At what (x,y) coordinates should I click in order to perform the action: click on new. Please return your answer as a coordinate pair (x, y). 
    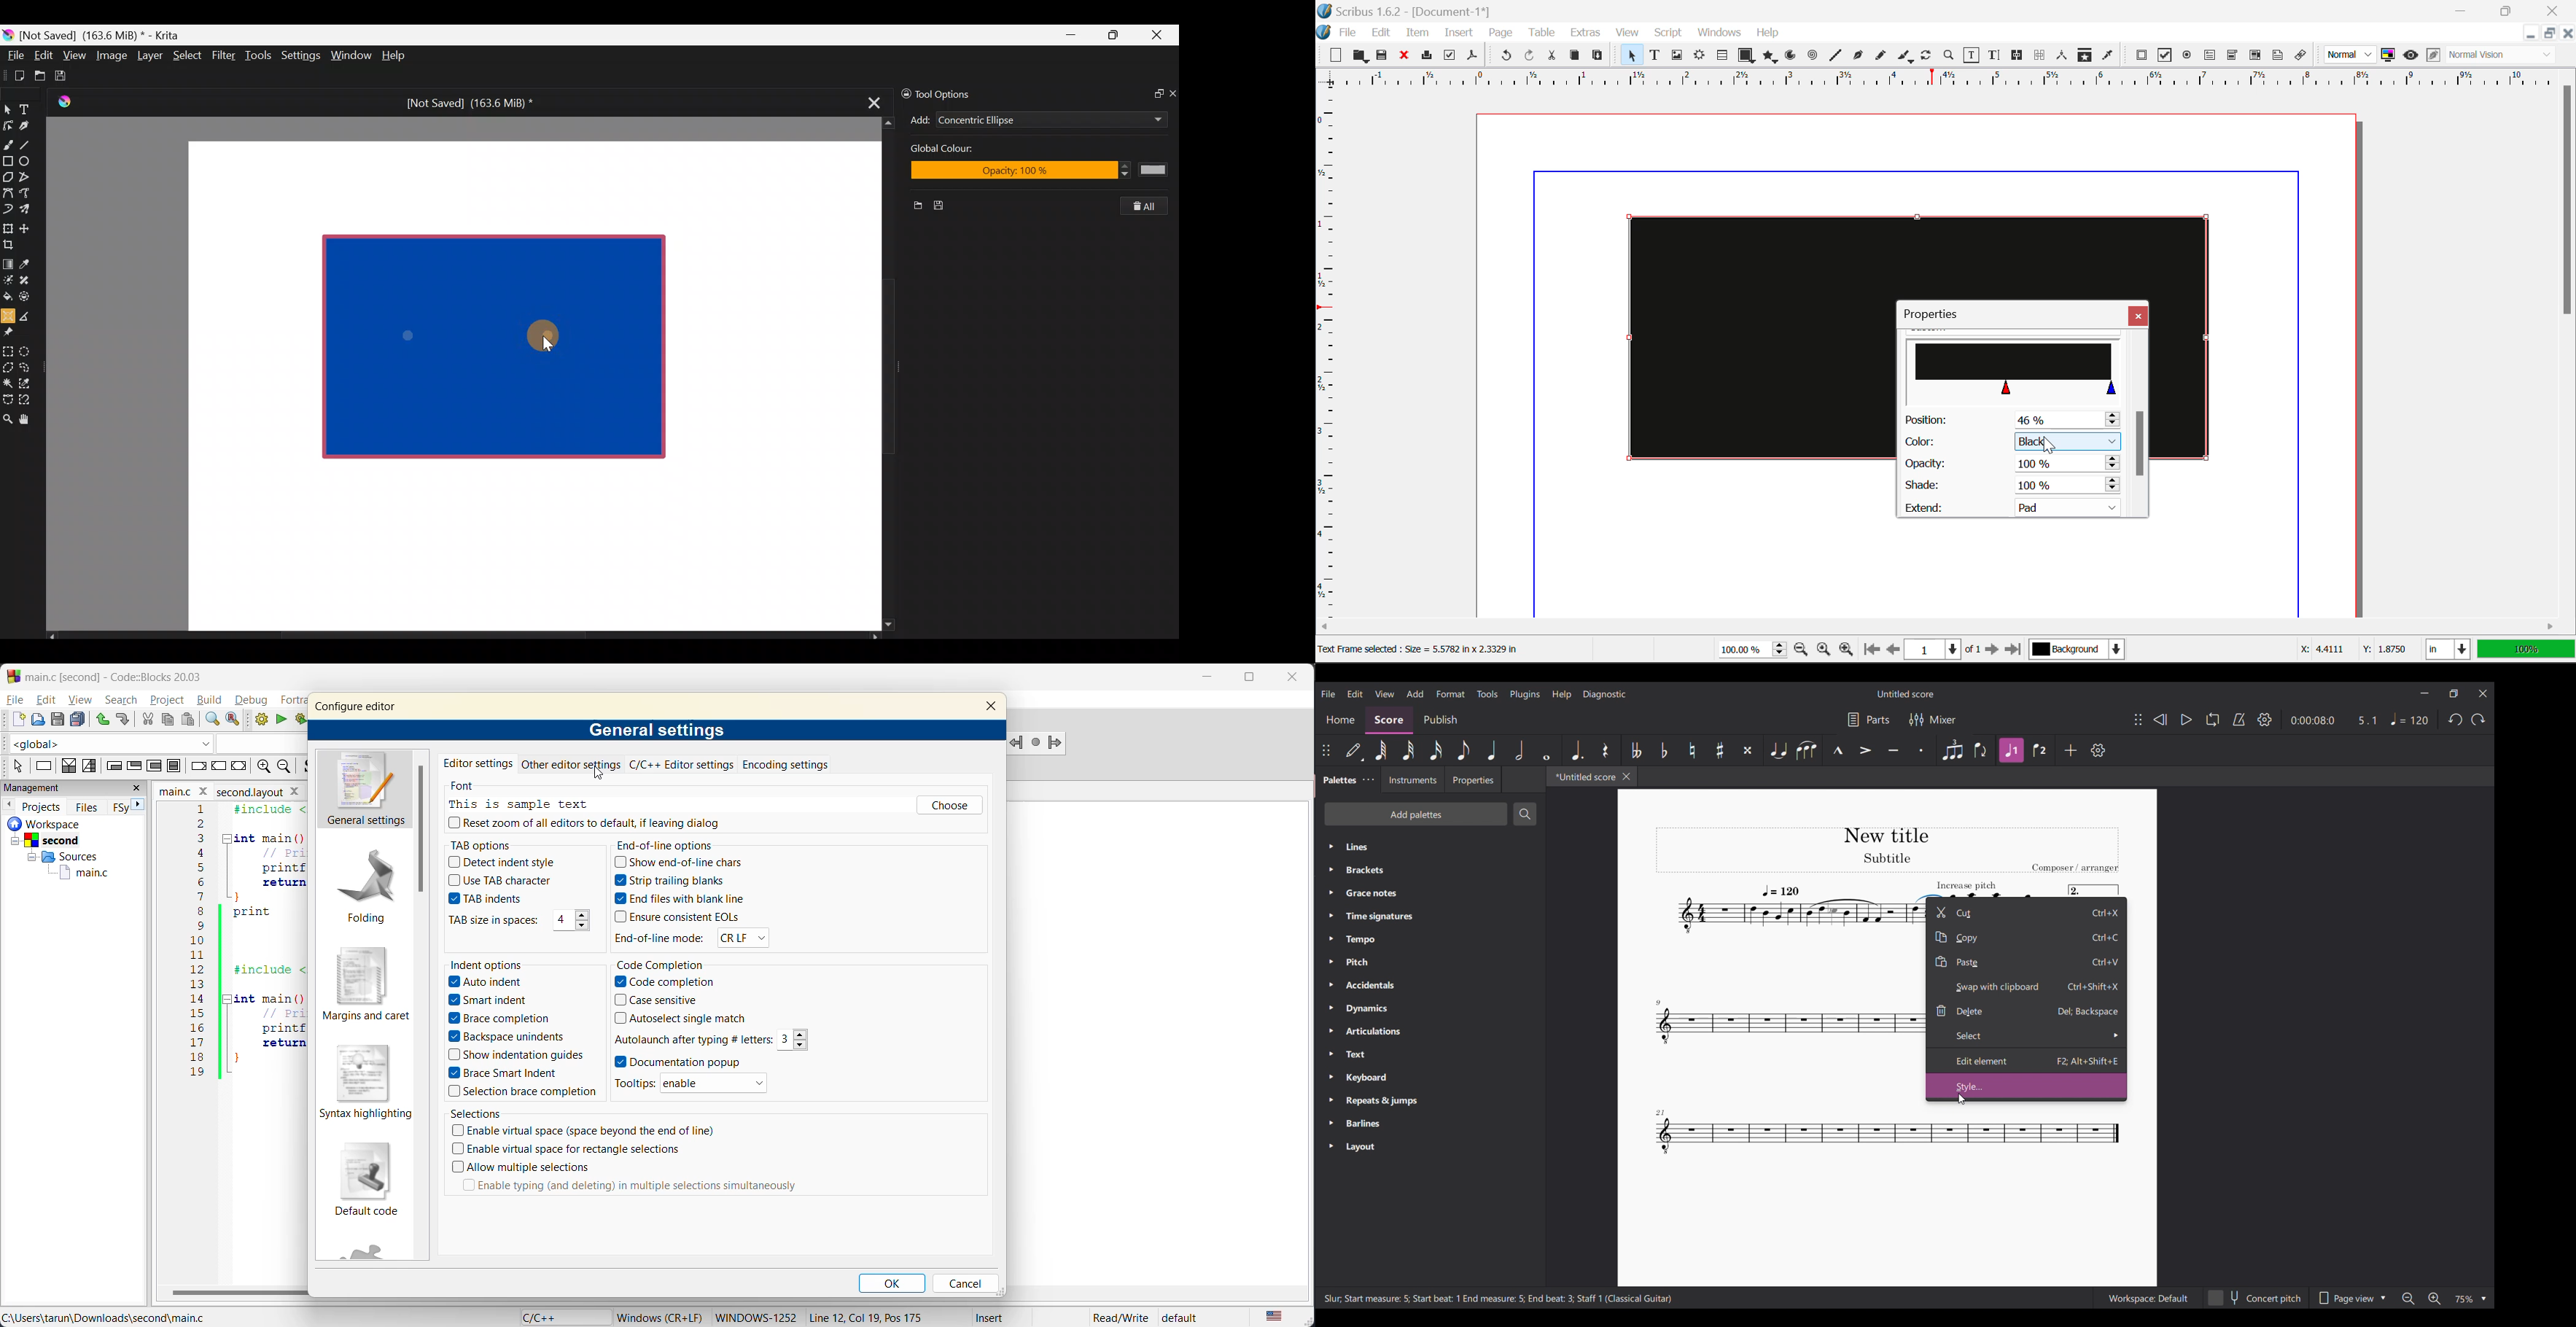
    Looking at the image, I should click on (14, 720).